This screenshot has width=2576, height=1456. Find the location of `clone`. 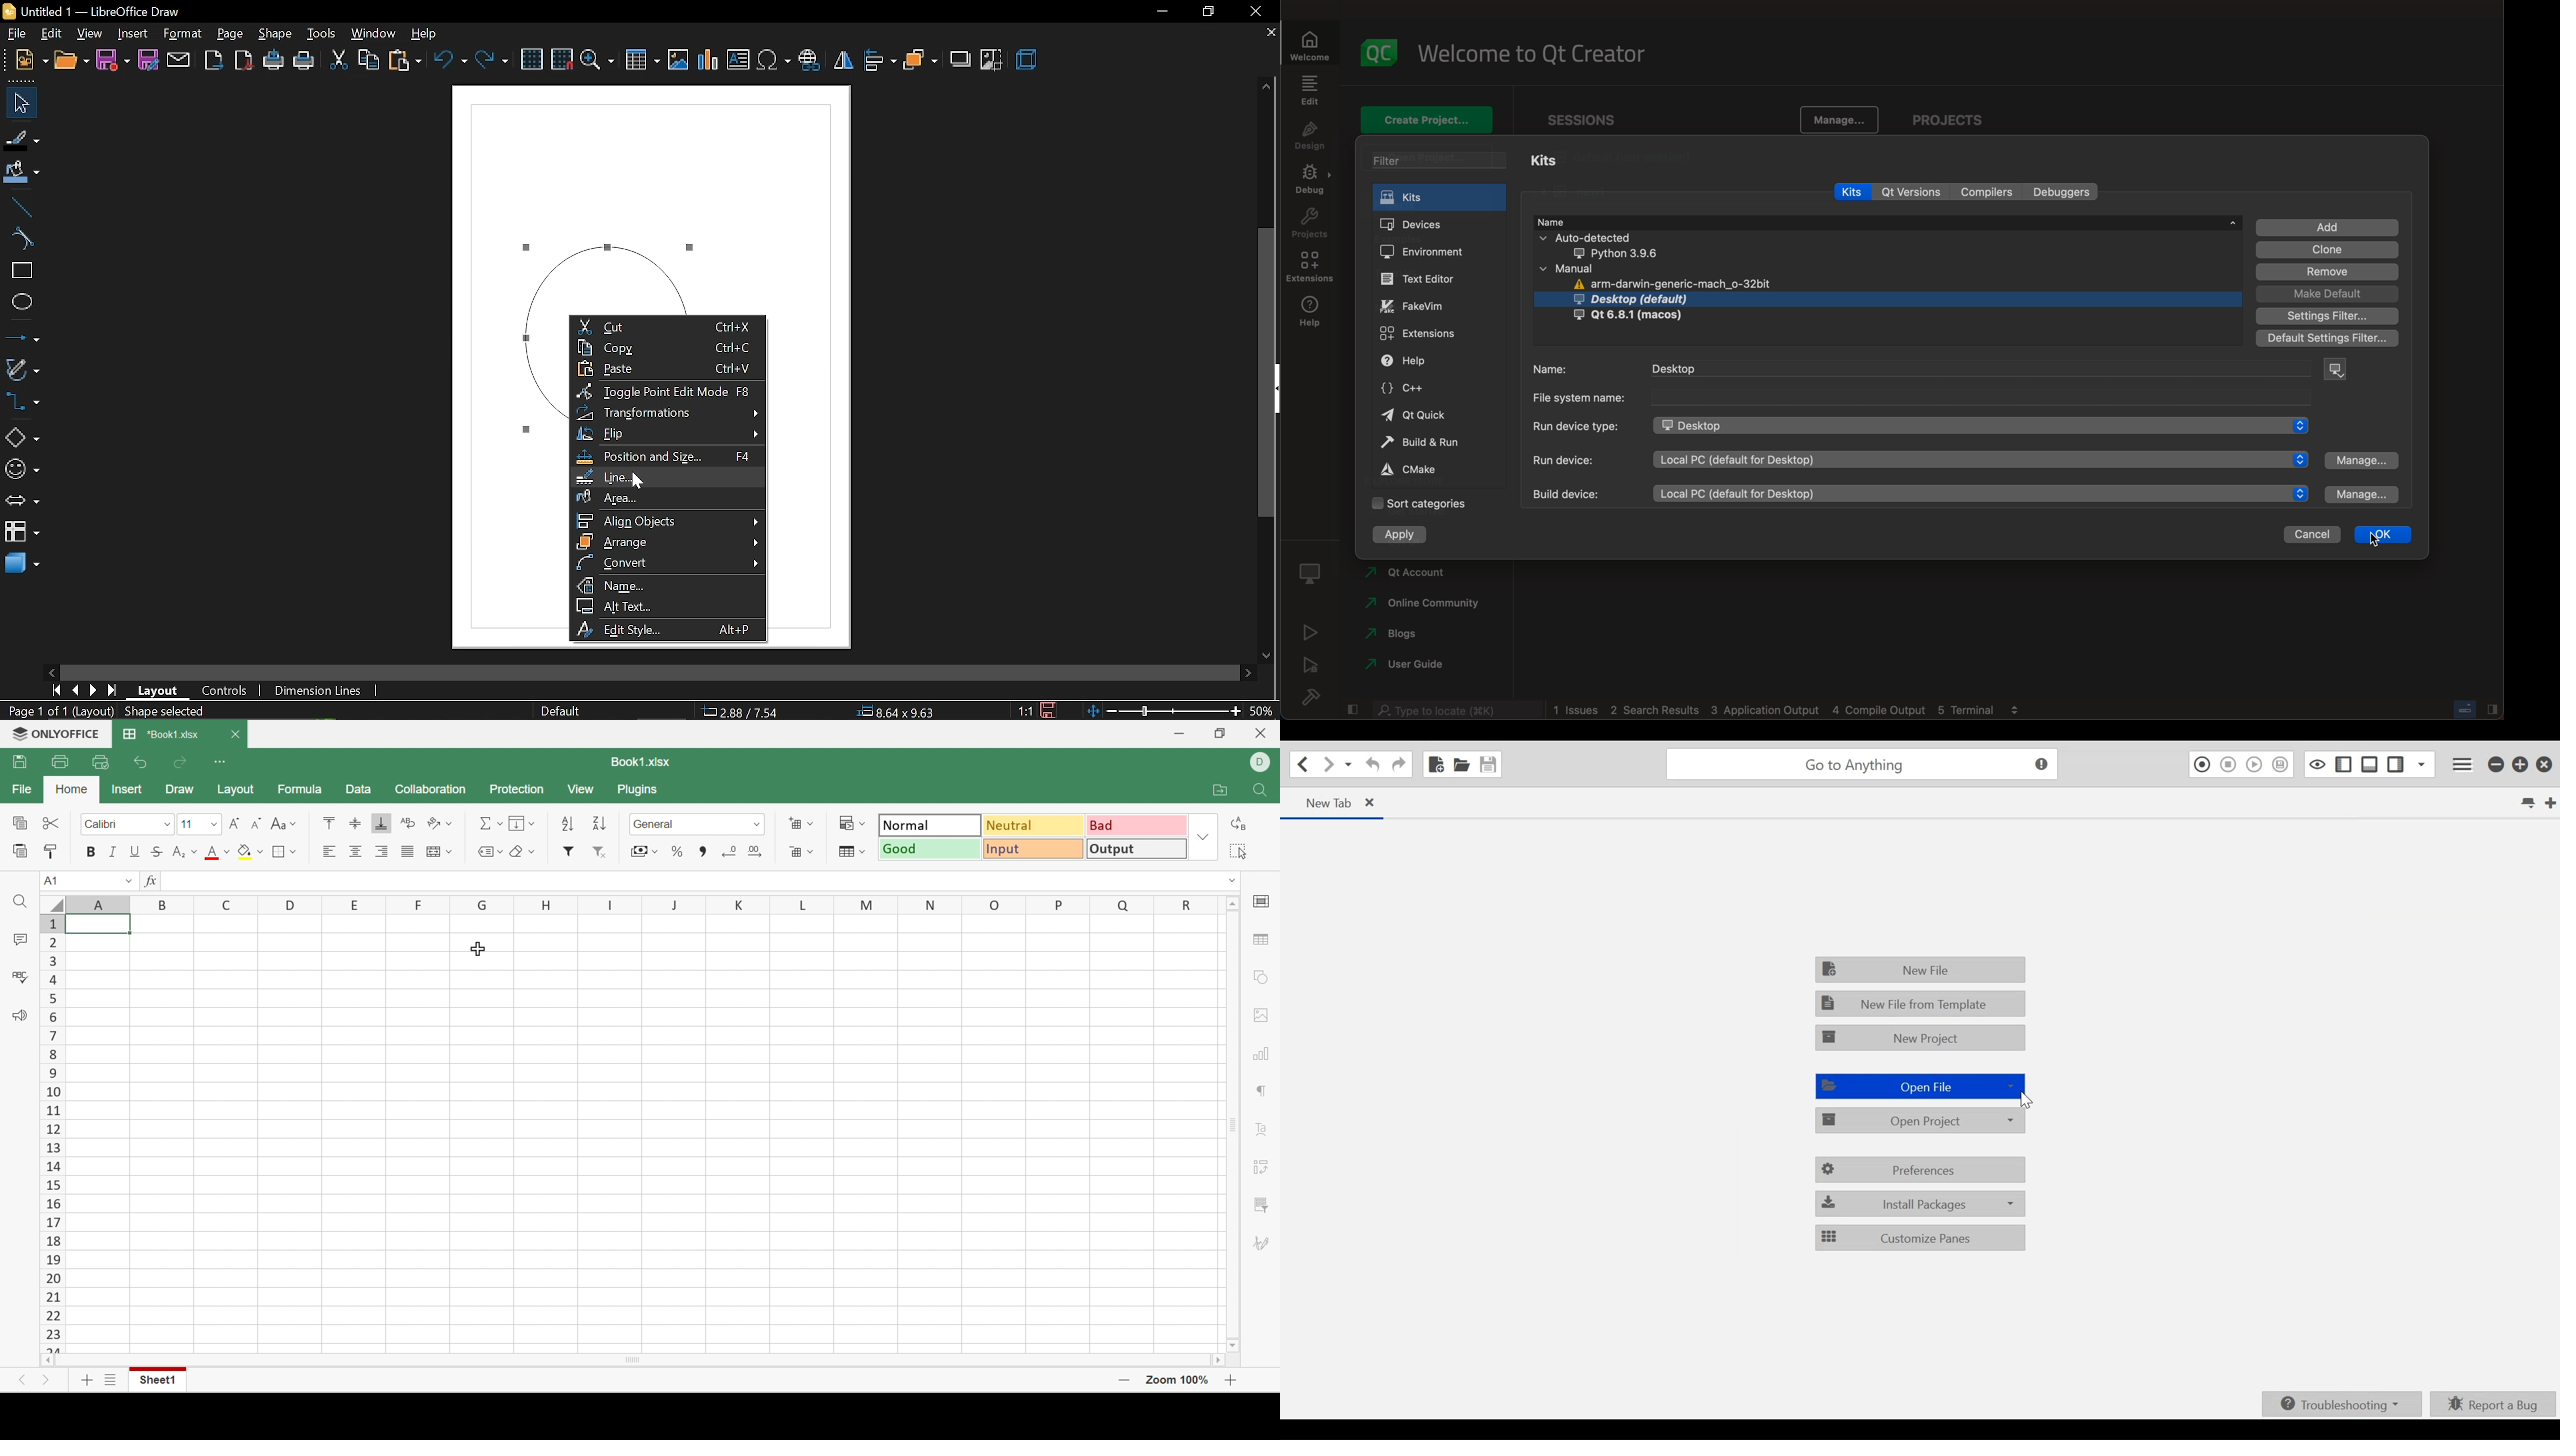

clone is located at coordinates (2328, 251).